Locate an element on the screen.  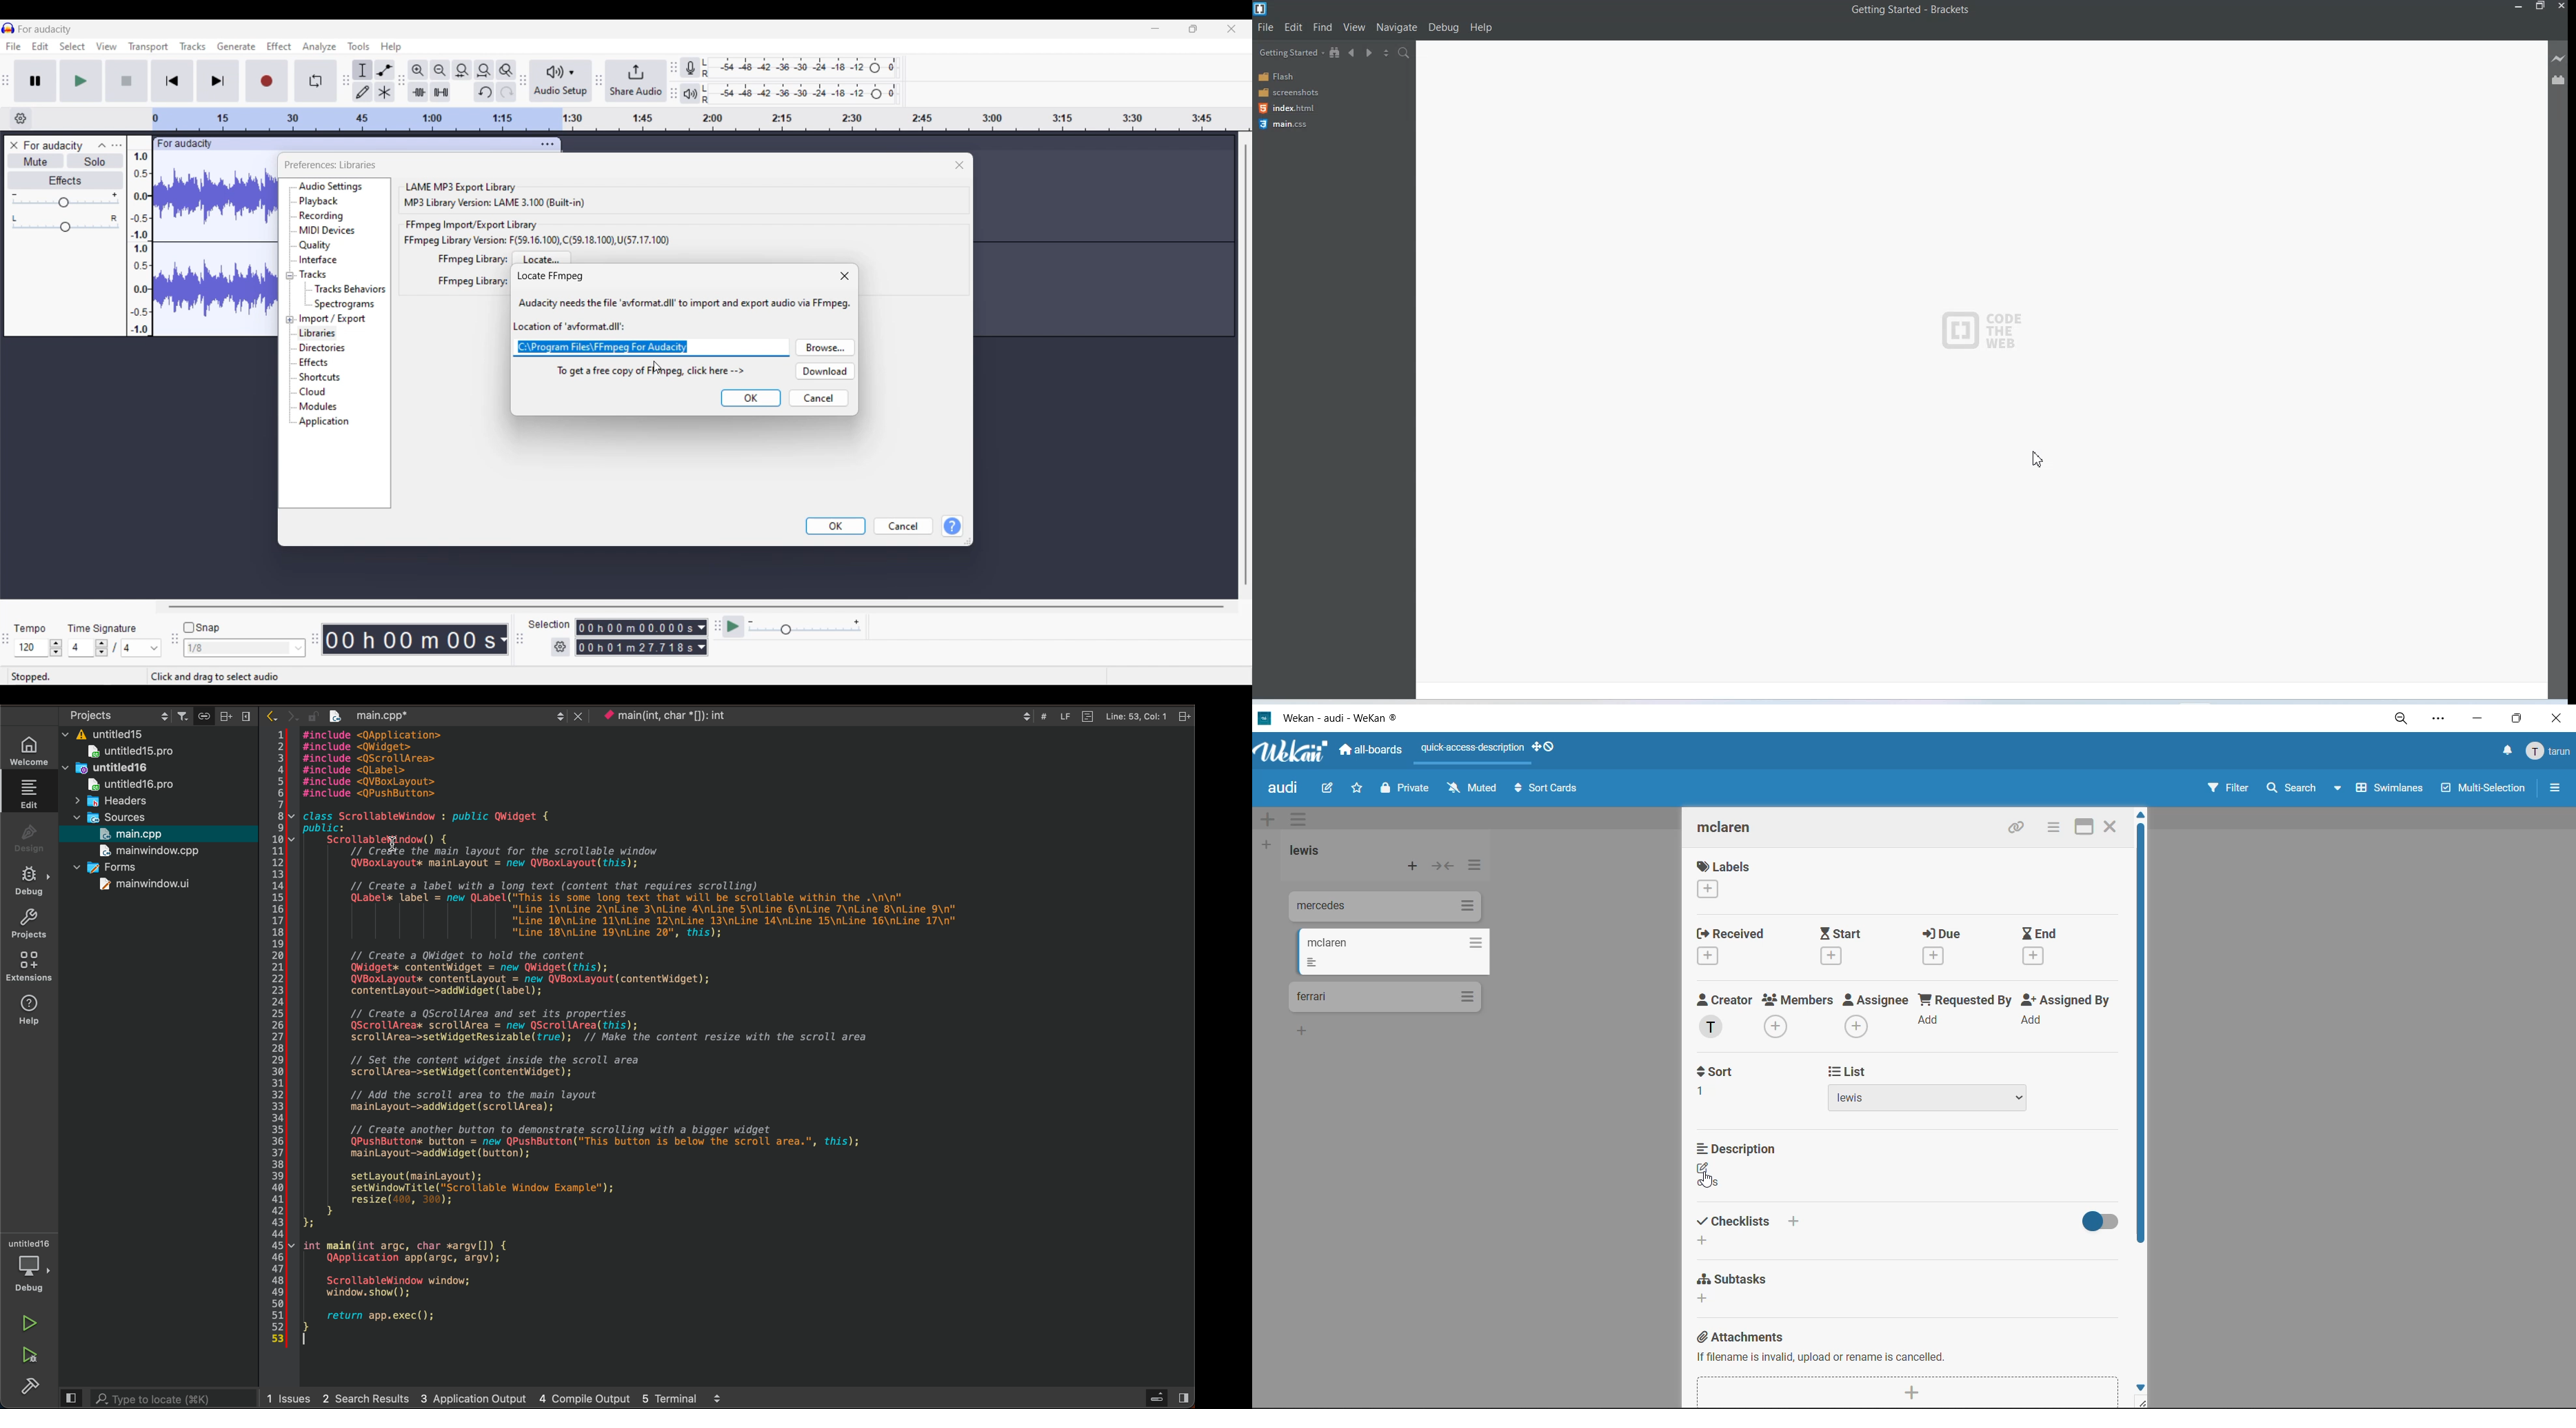
list is located at coordinates (1933, 1089).